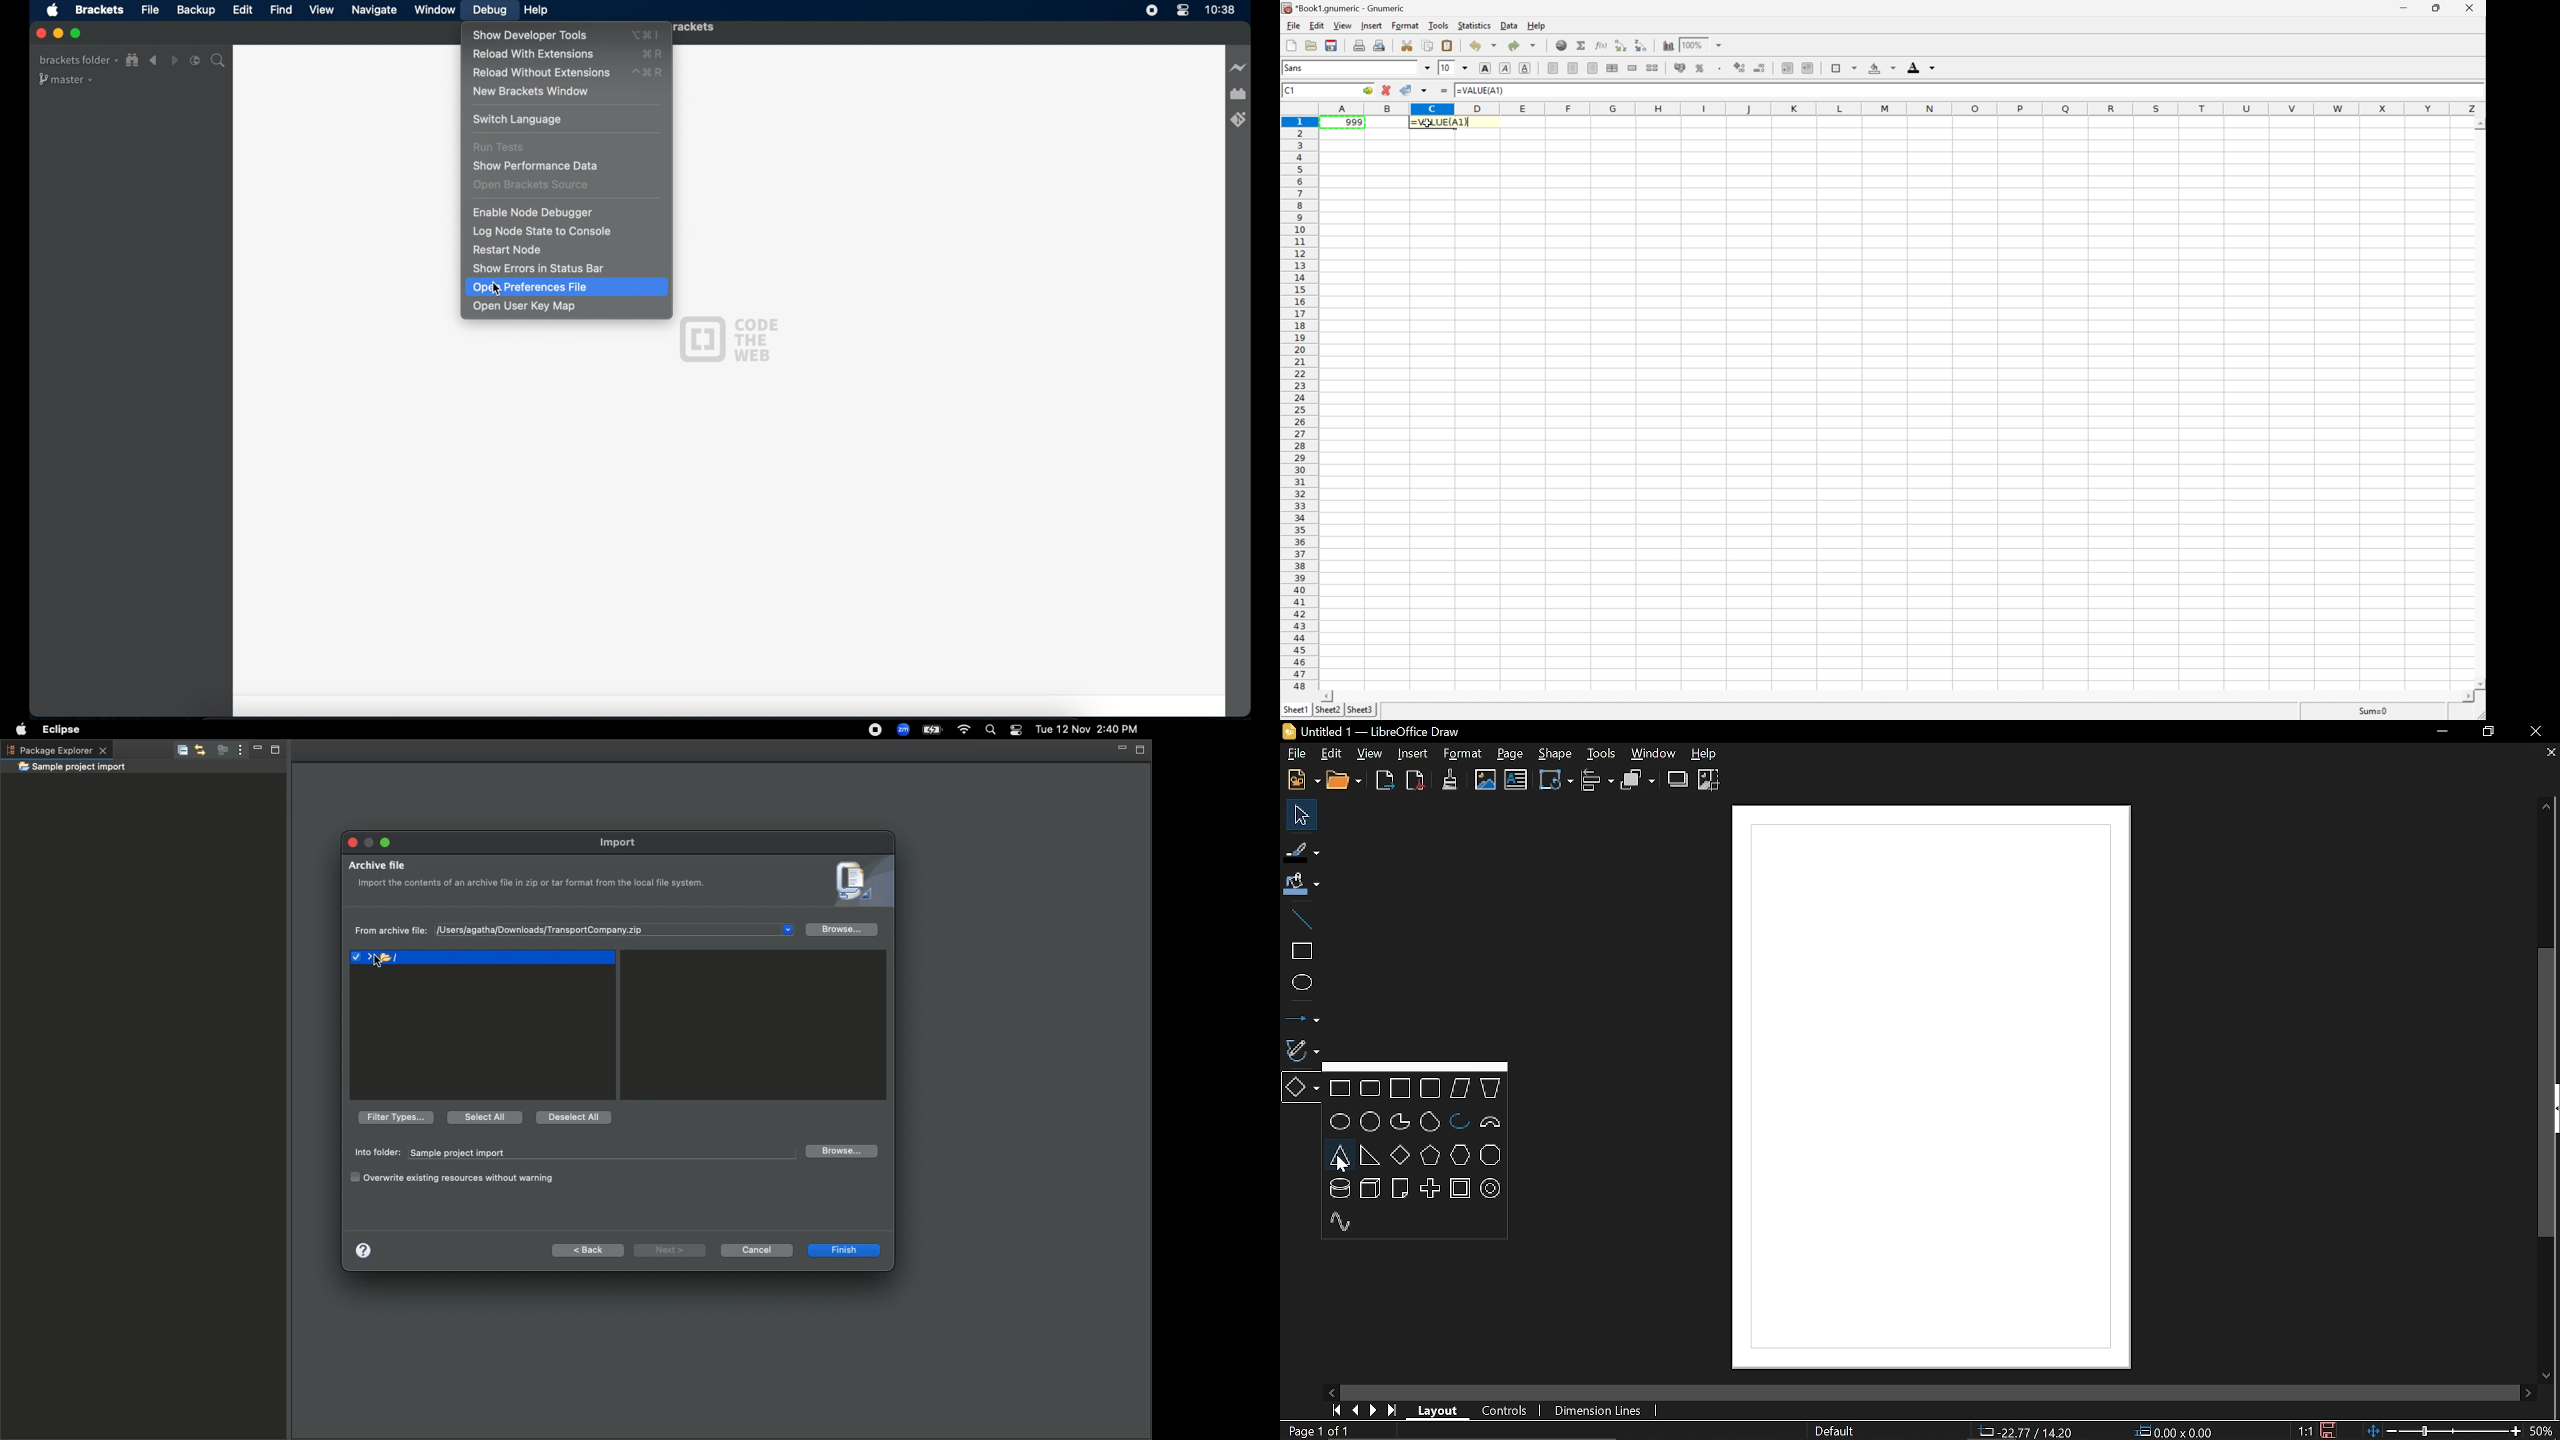 Image resolution: width=2576 pixels, height=1456 pixels. What do you see at coordinates (1678, 779) in the screenshot?
I see `Shadow` at bounding box center [1678, 779].